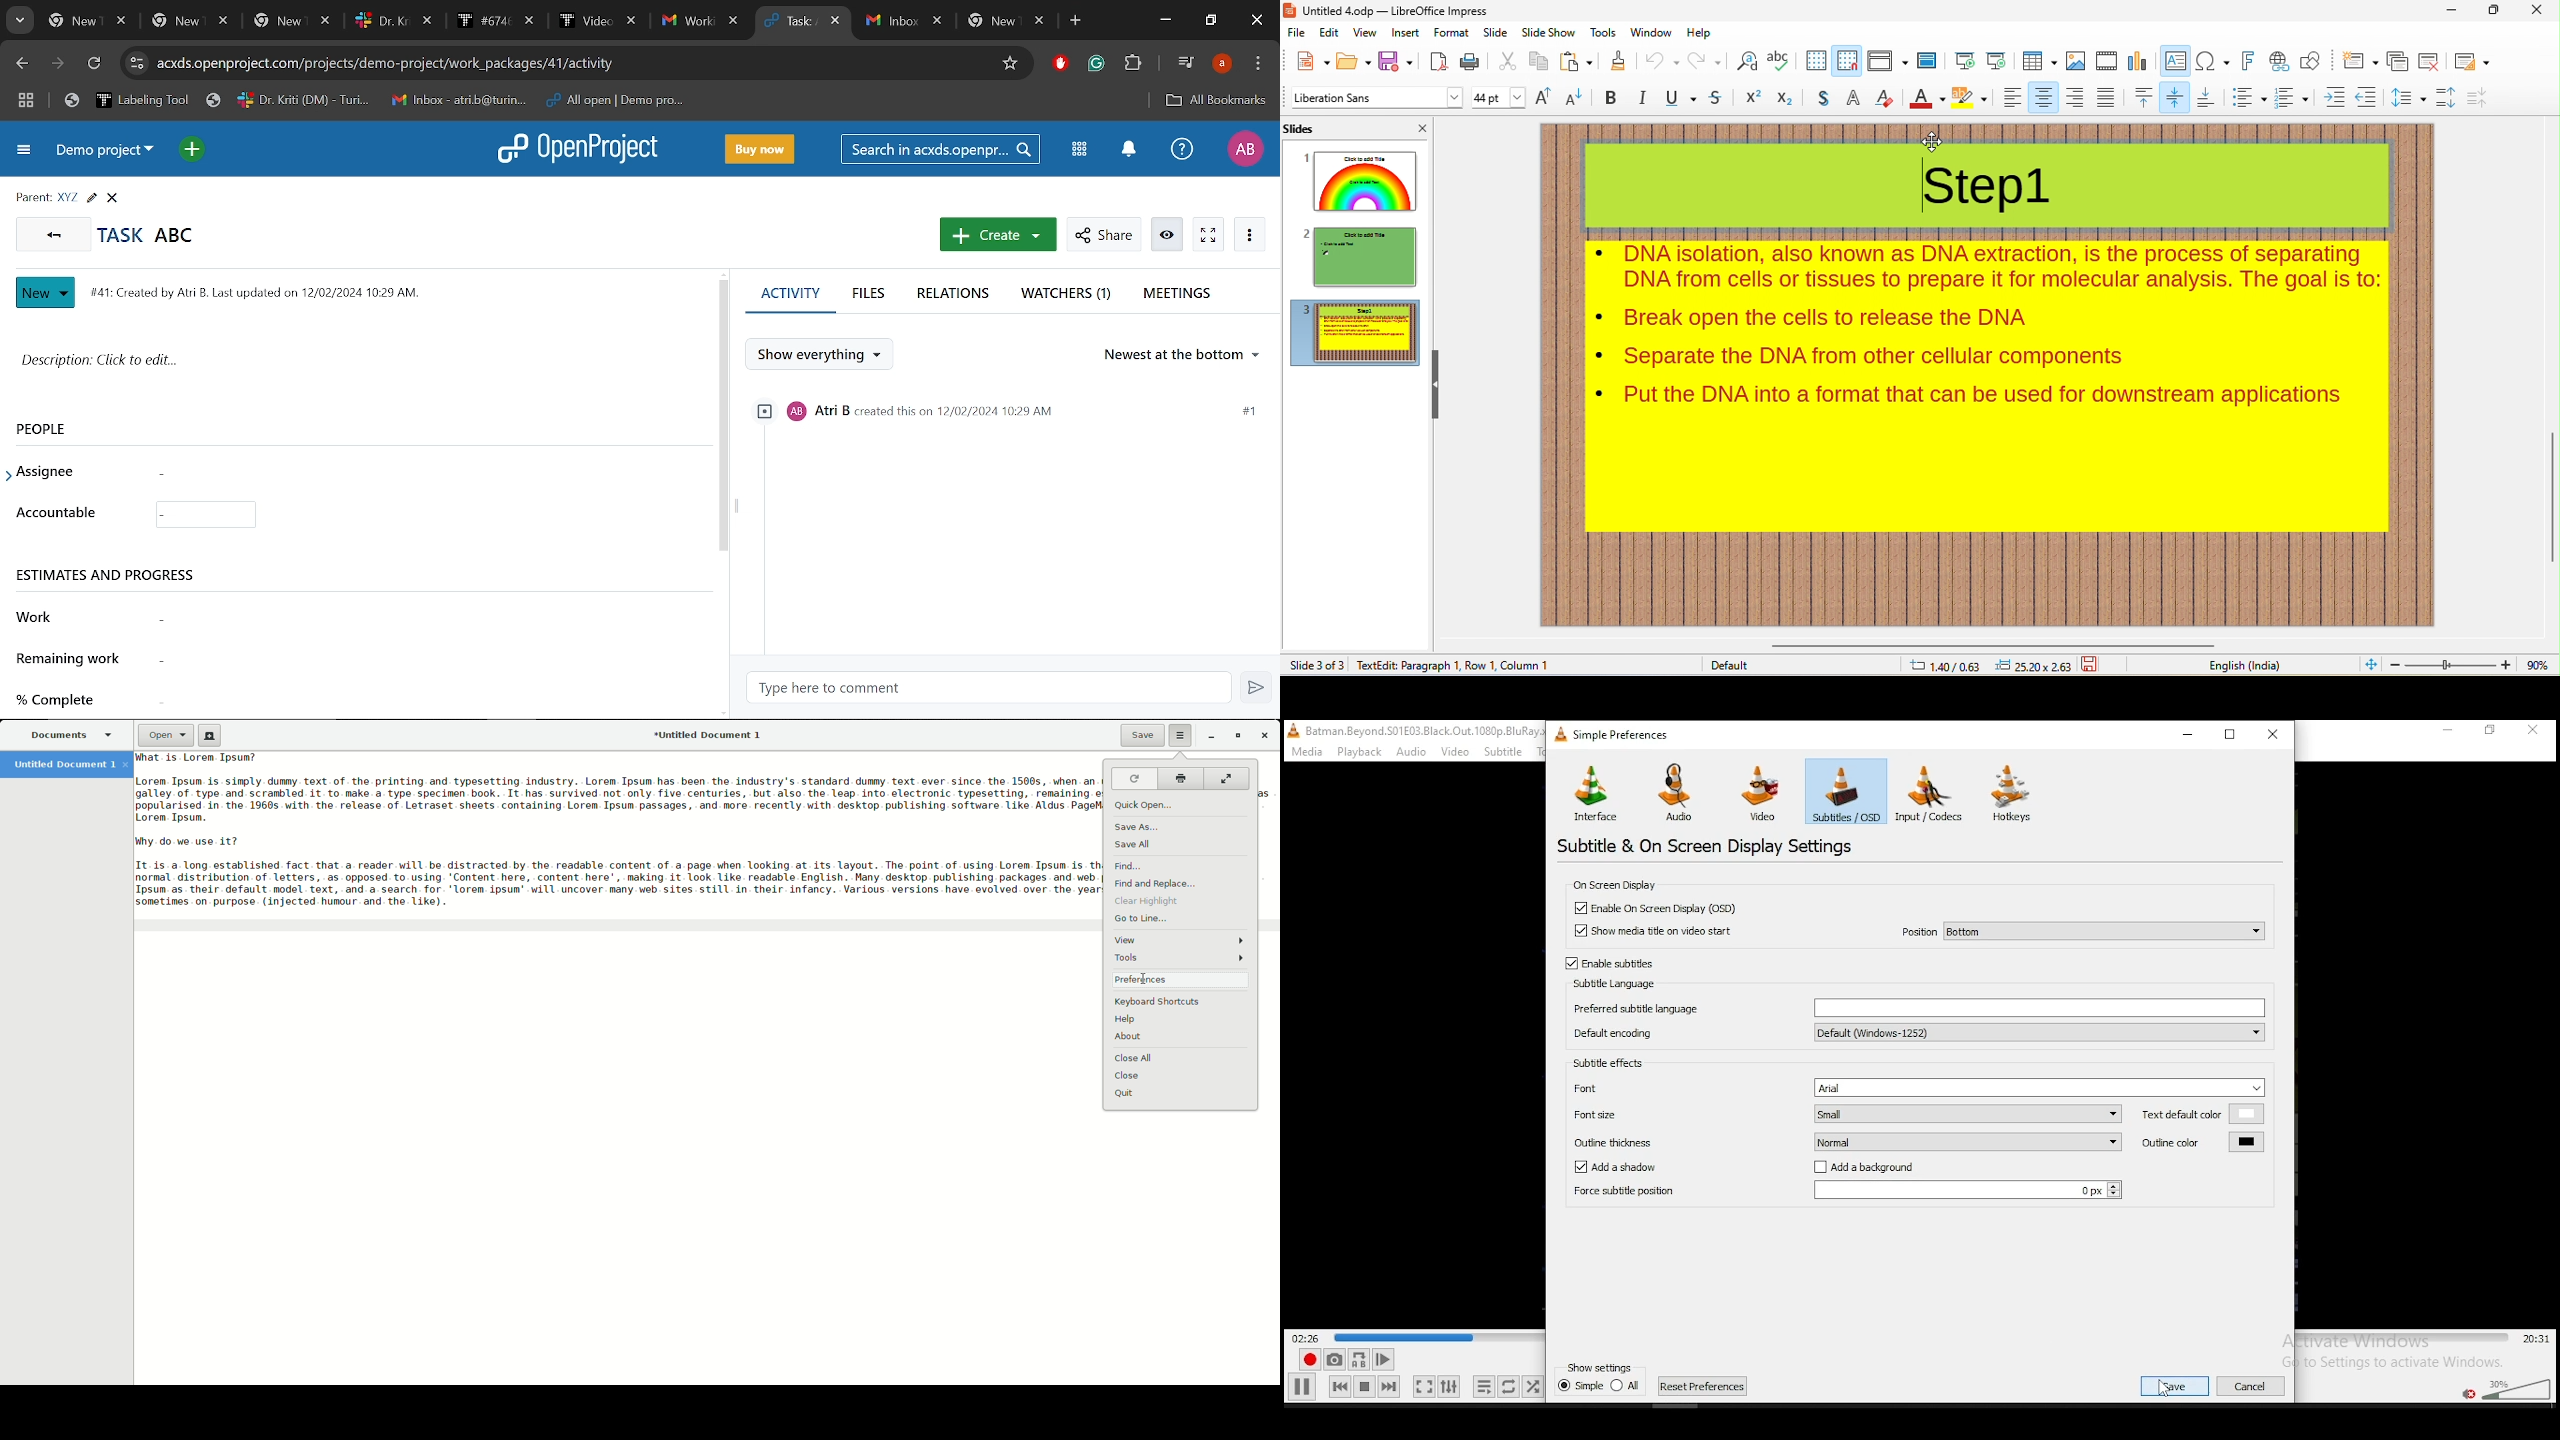  What do you see at coordinates (1922, 187) in the screenshot?
I see `typing cursor` at bounding box center [1922, 187].